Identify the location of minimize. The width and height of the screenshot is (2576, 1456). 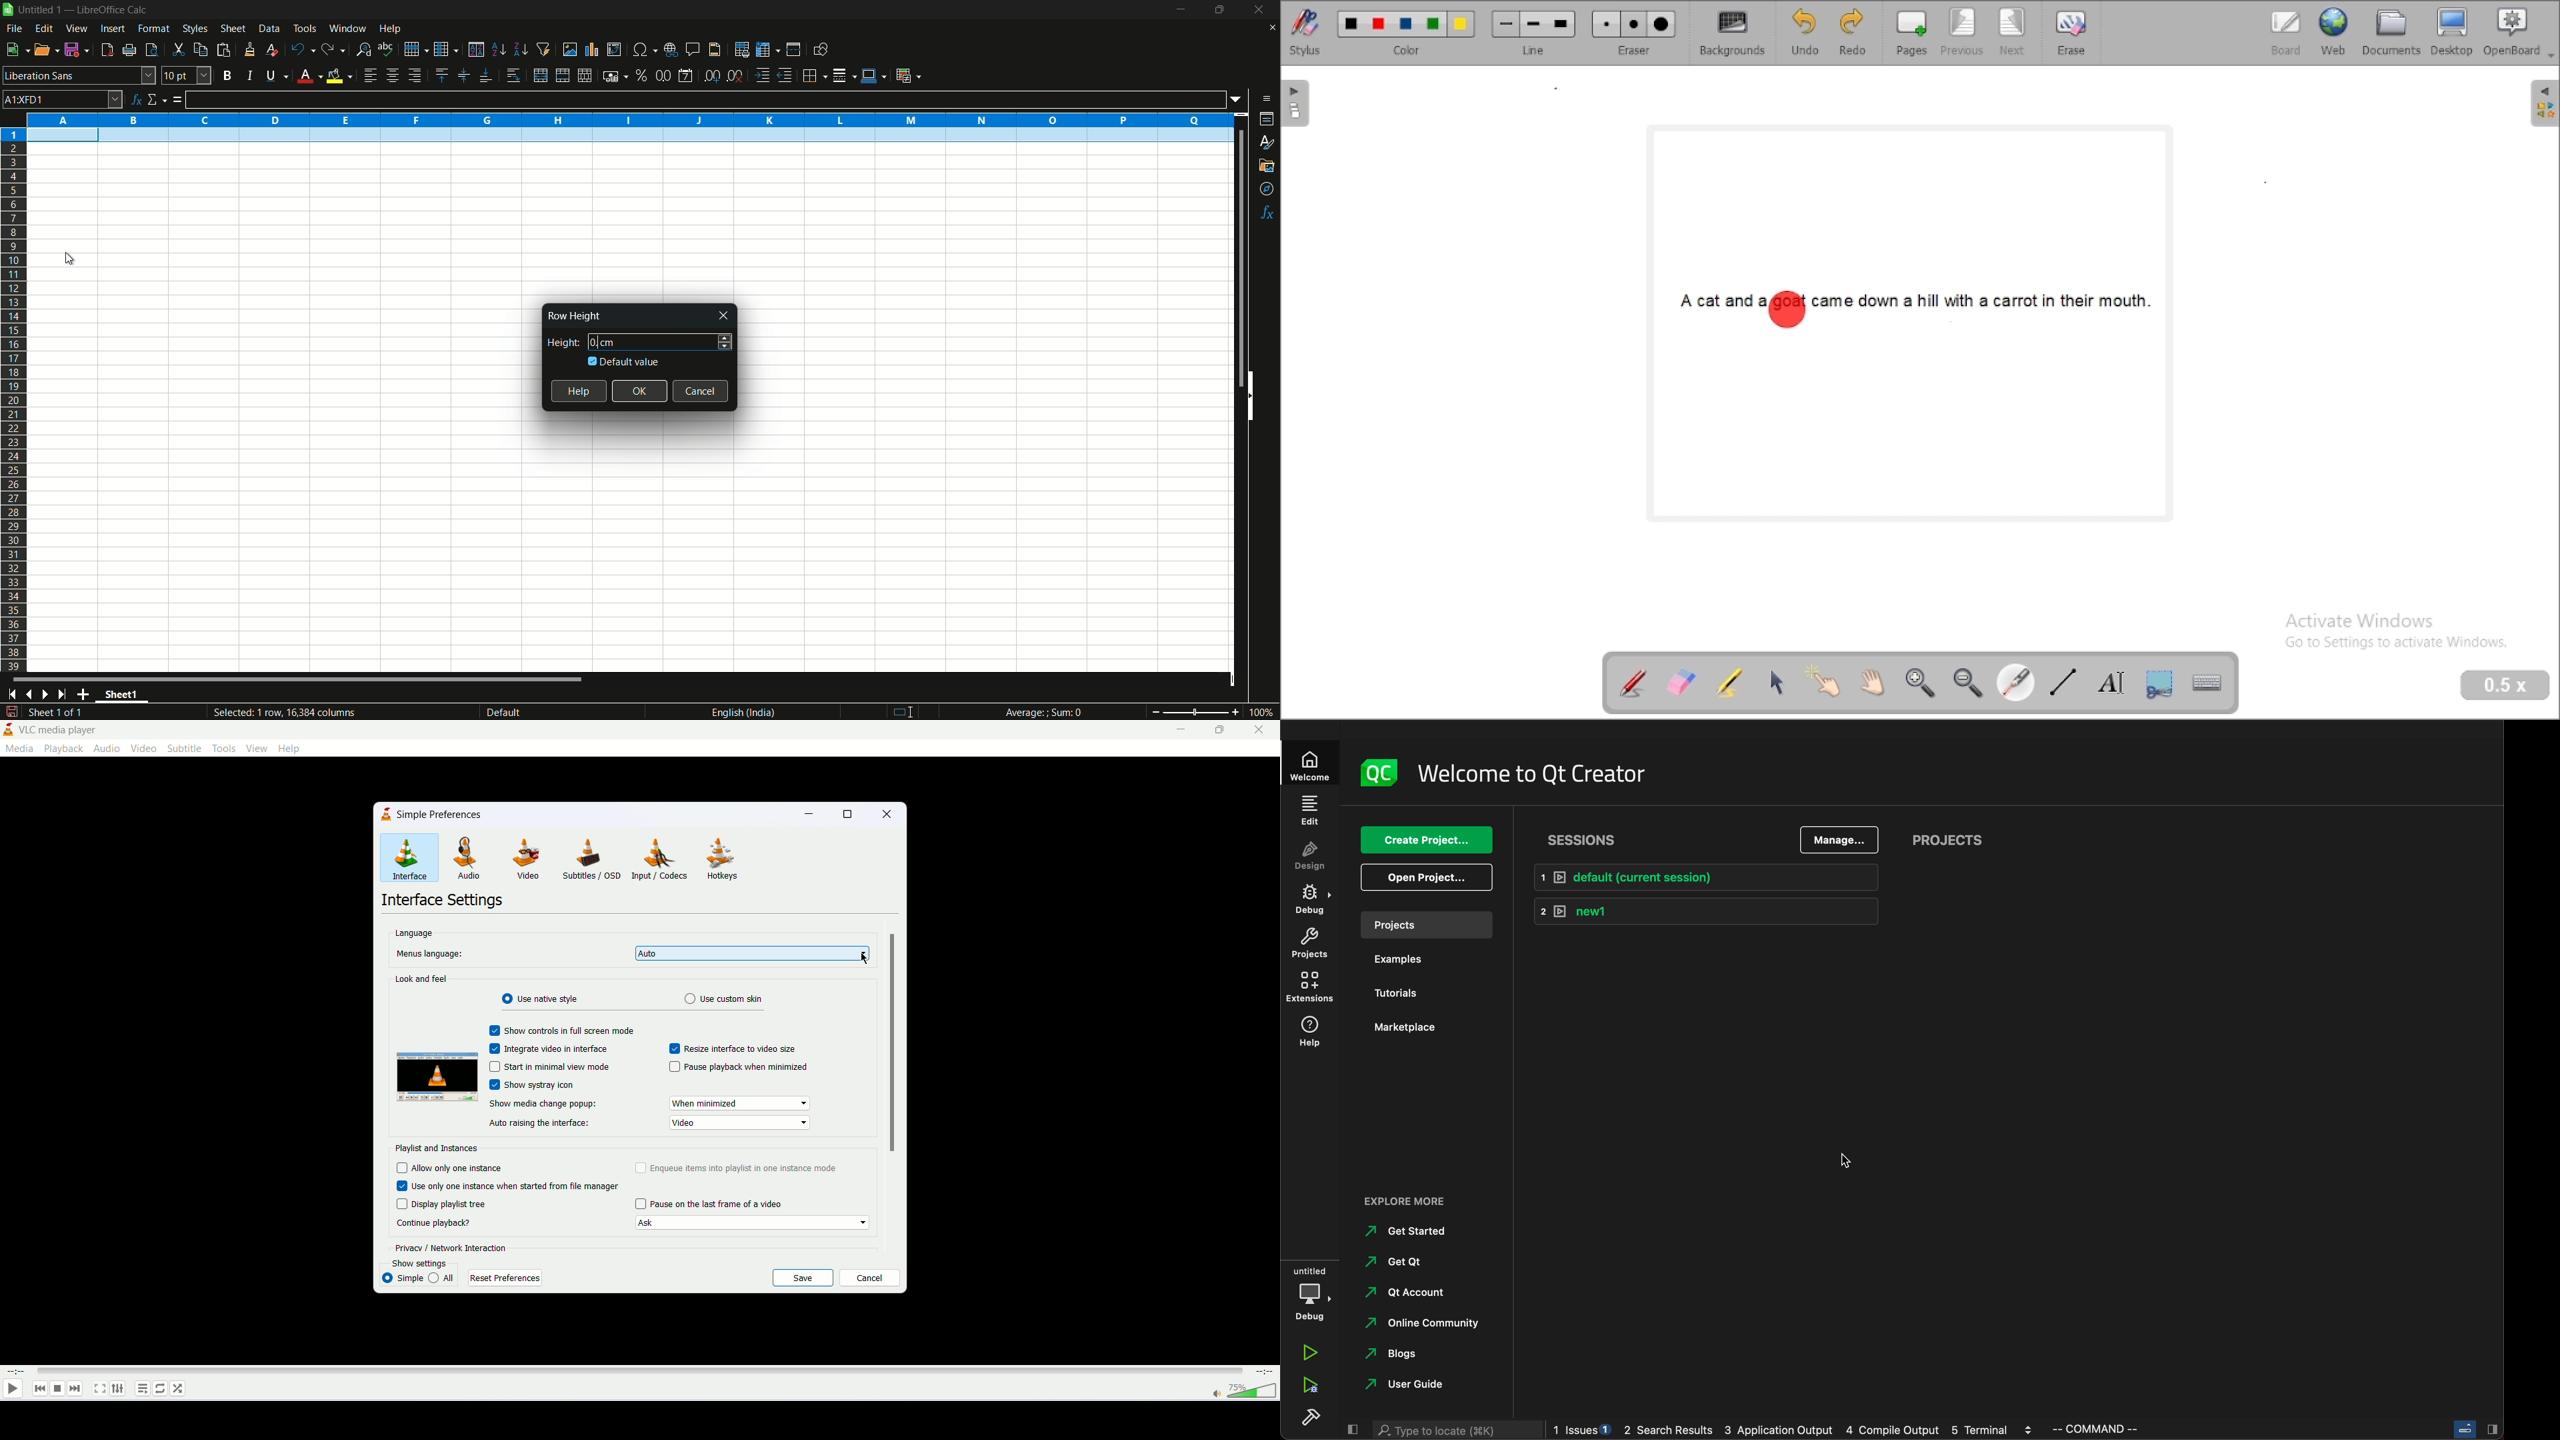
(1181, 10).